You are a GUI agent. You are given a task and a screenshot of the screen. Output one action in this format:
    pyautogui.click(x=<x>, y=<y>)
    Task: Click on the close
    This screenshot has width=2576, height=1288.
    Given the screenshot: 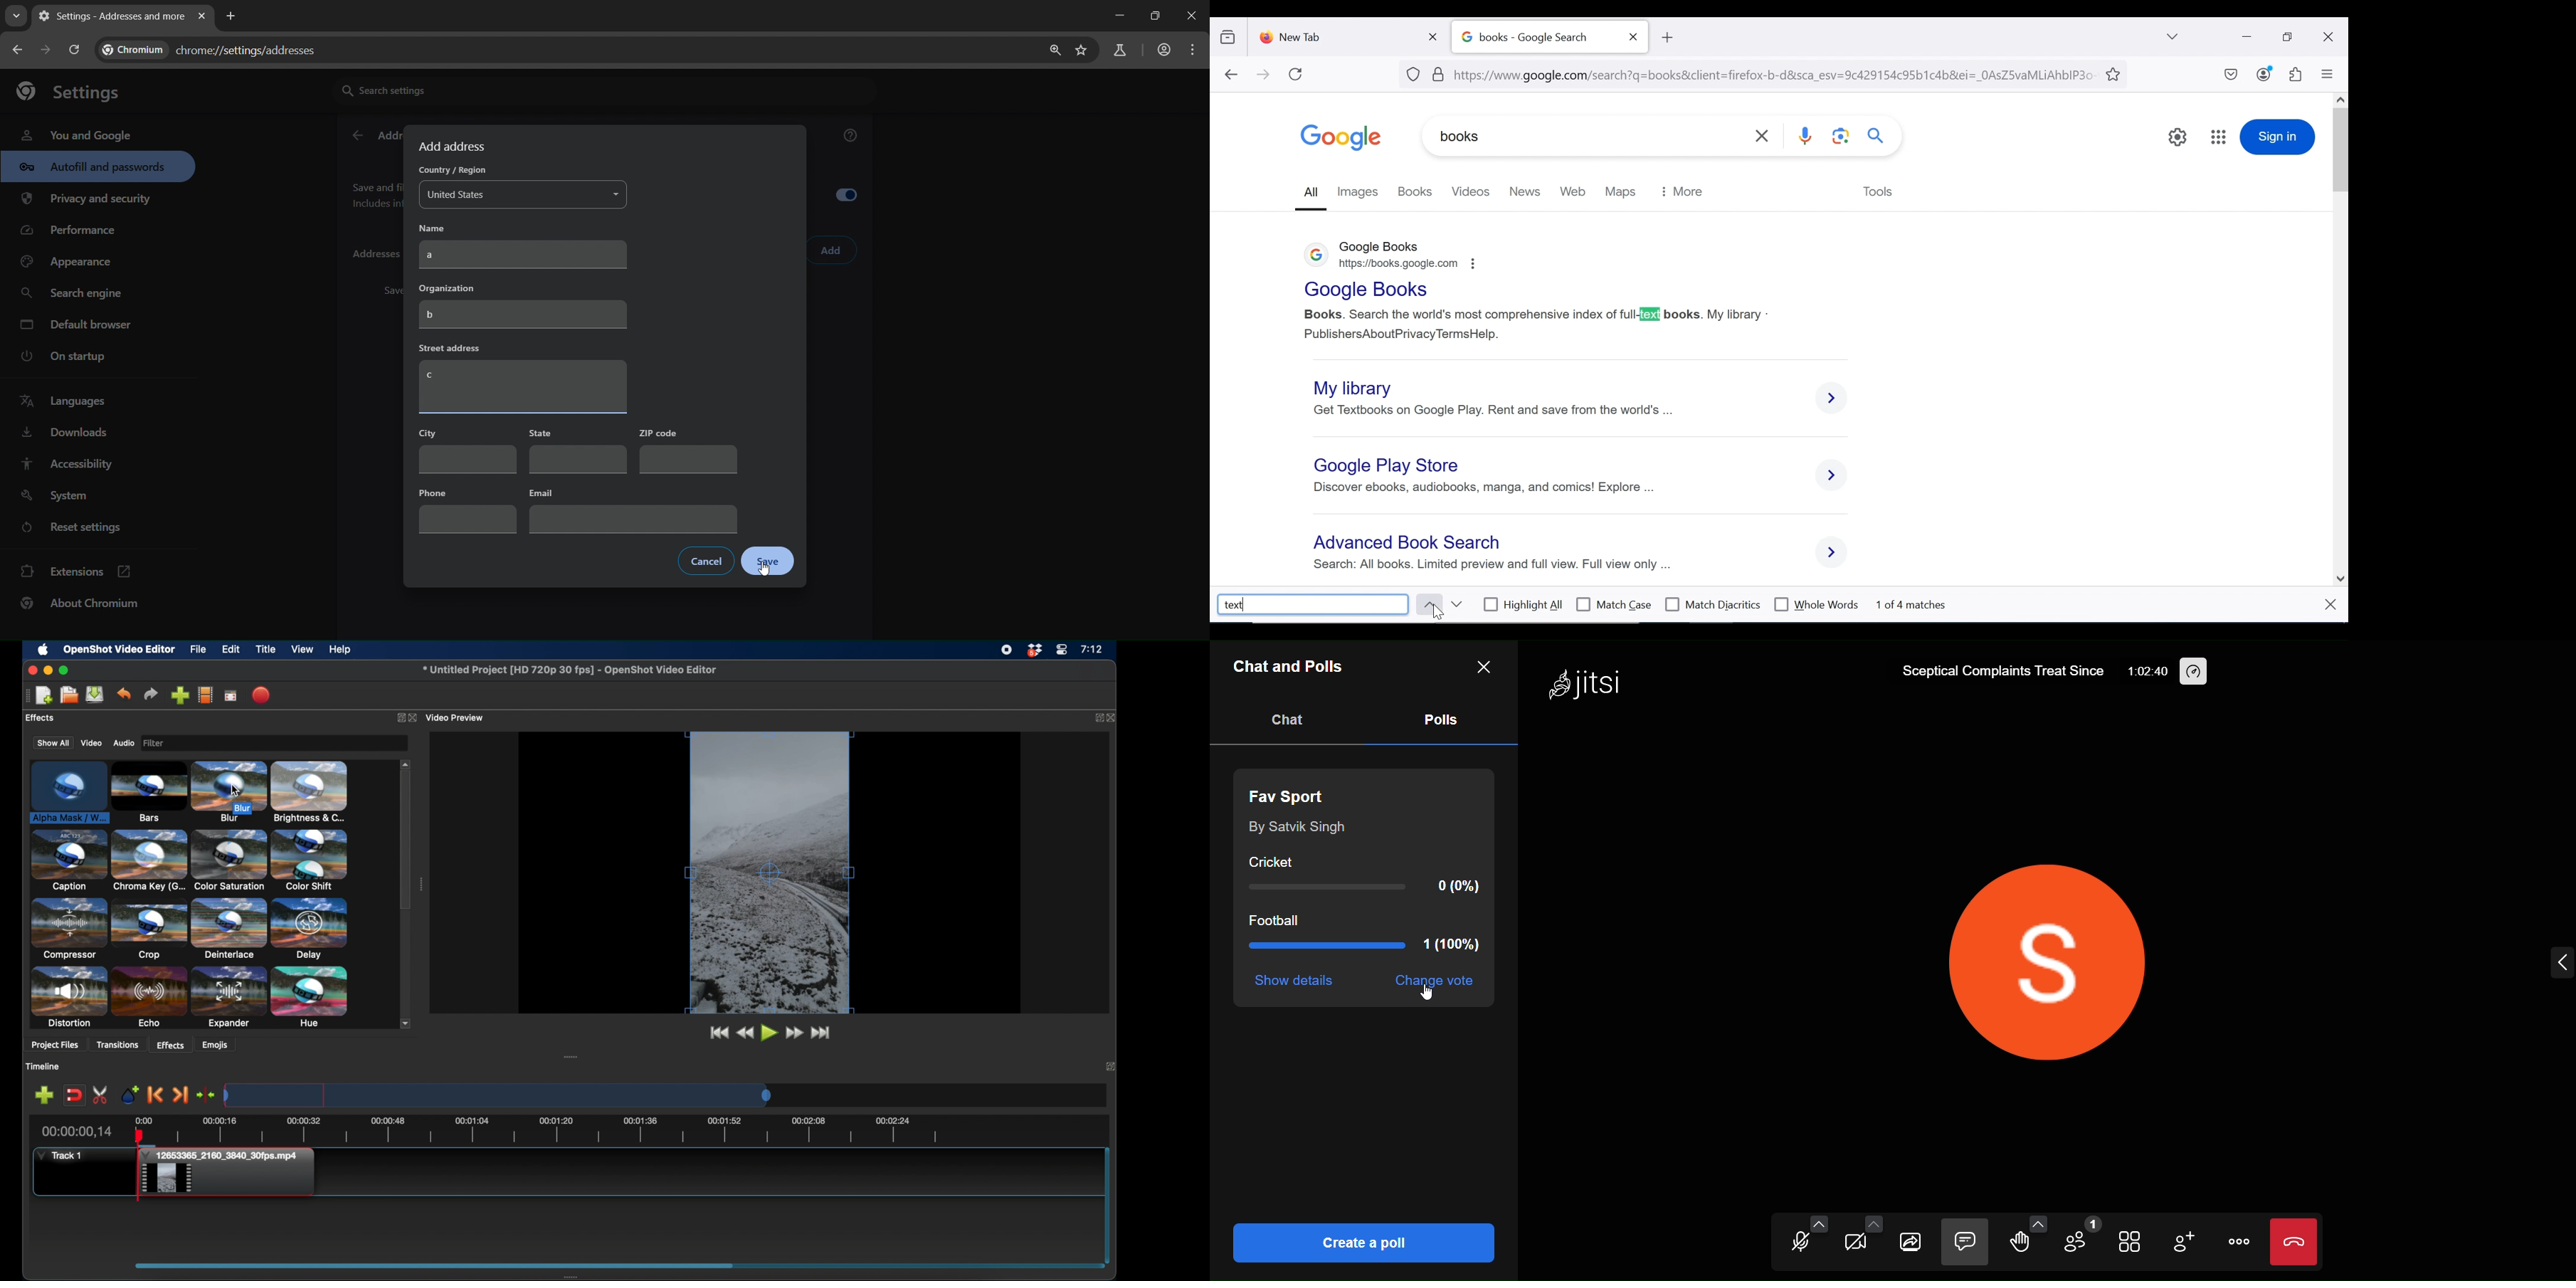 What is the action you would take?
    pyautogui.click(x=1194, y=17)
    